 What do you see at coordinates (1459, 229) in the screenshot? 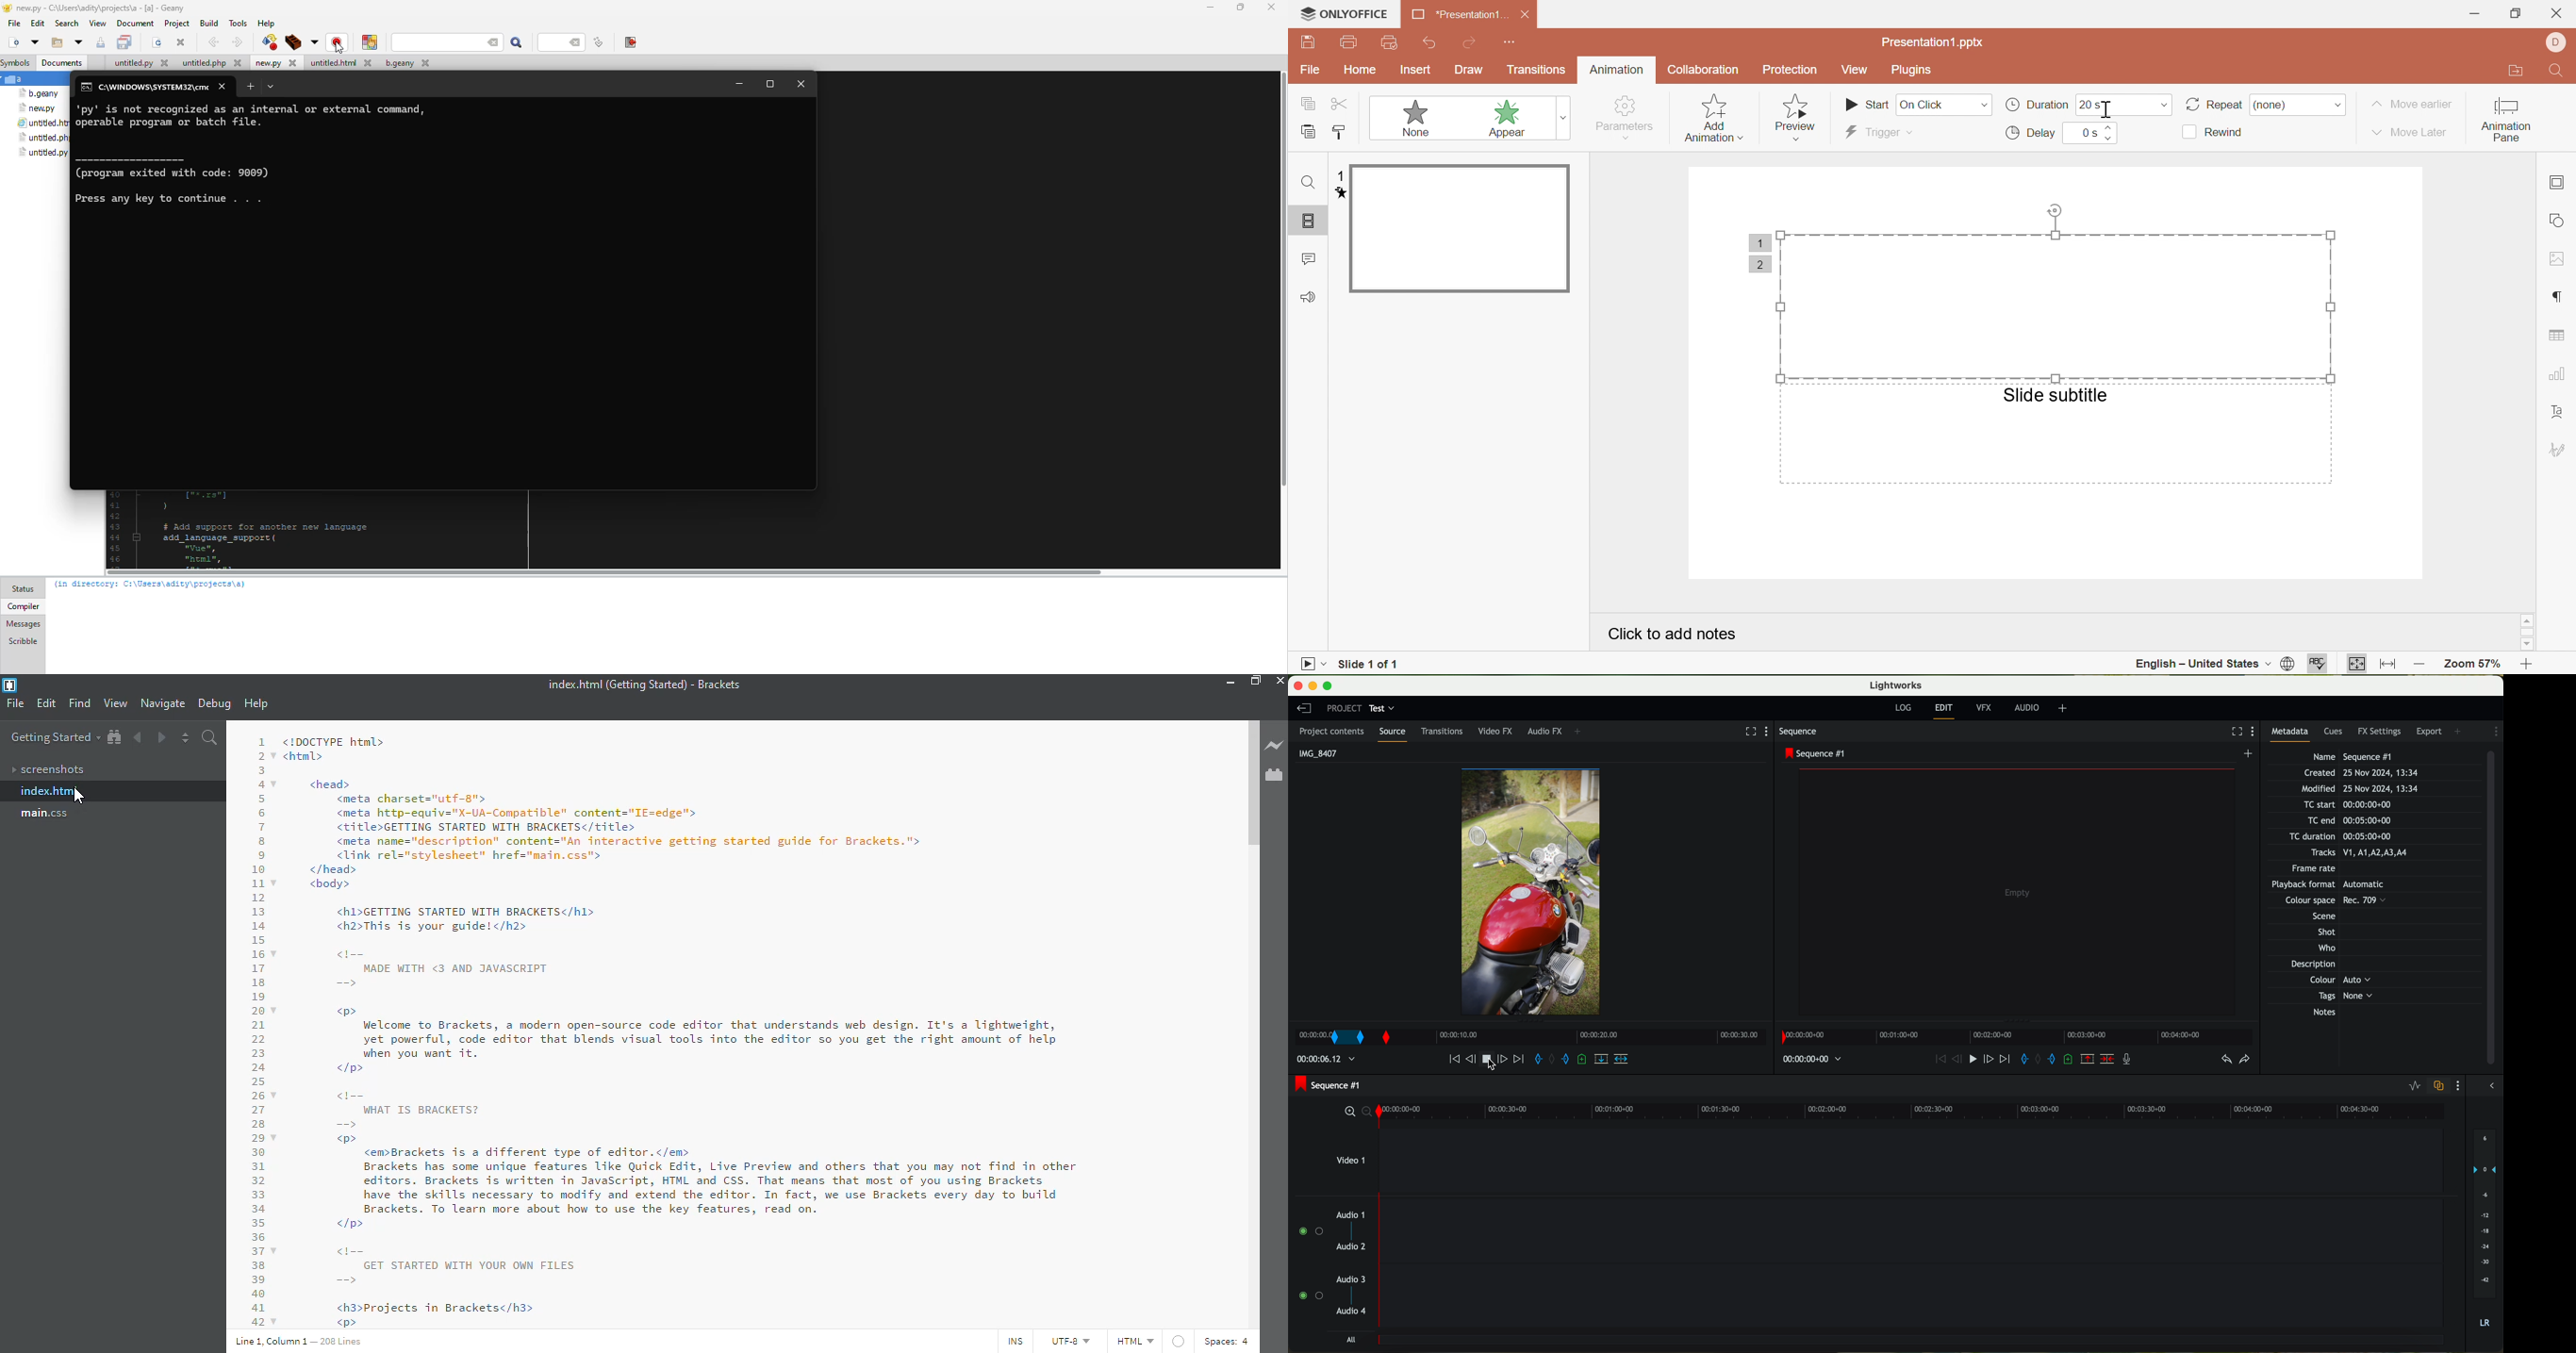
I see `slide` at bounding box center [1459, 229].